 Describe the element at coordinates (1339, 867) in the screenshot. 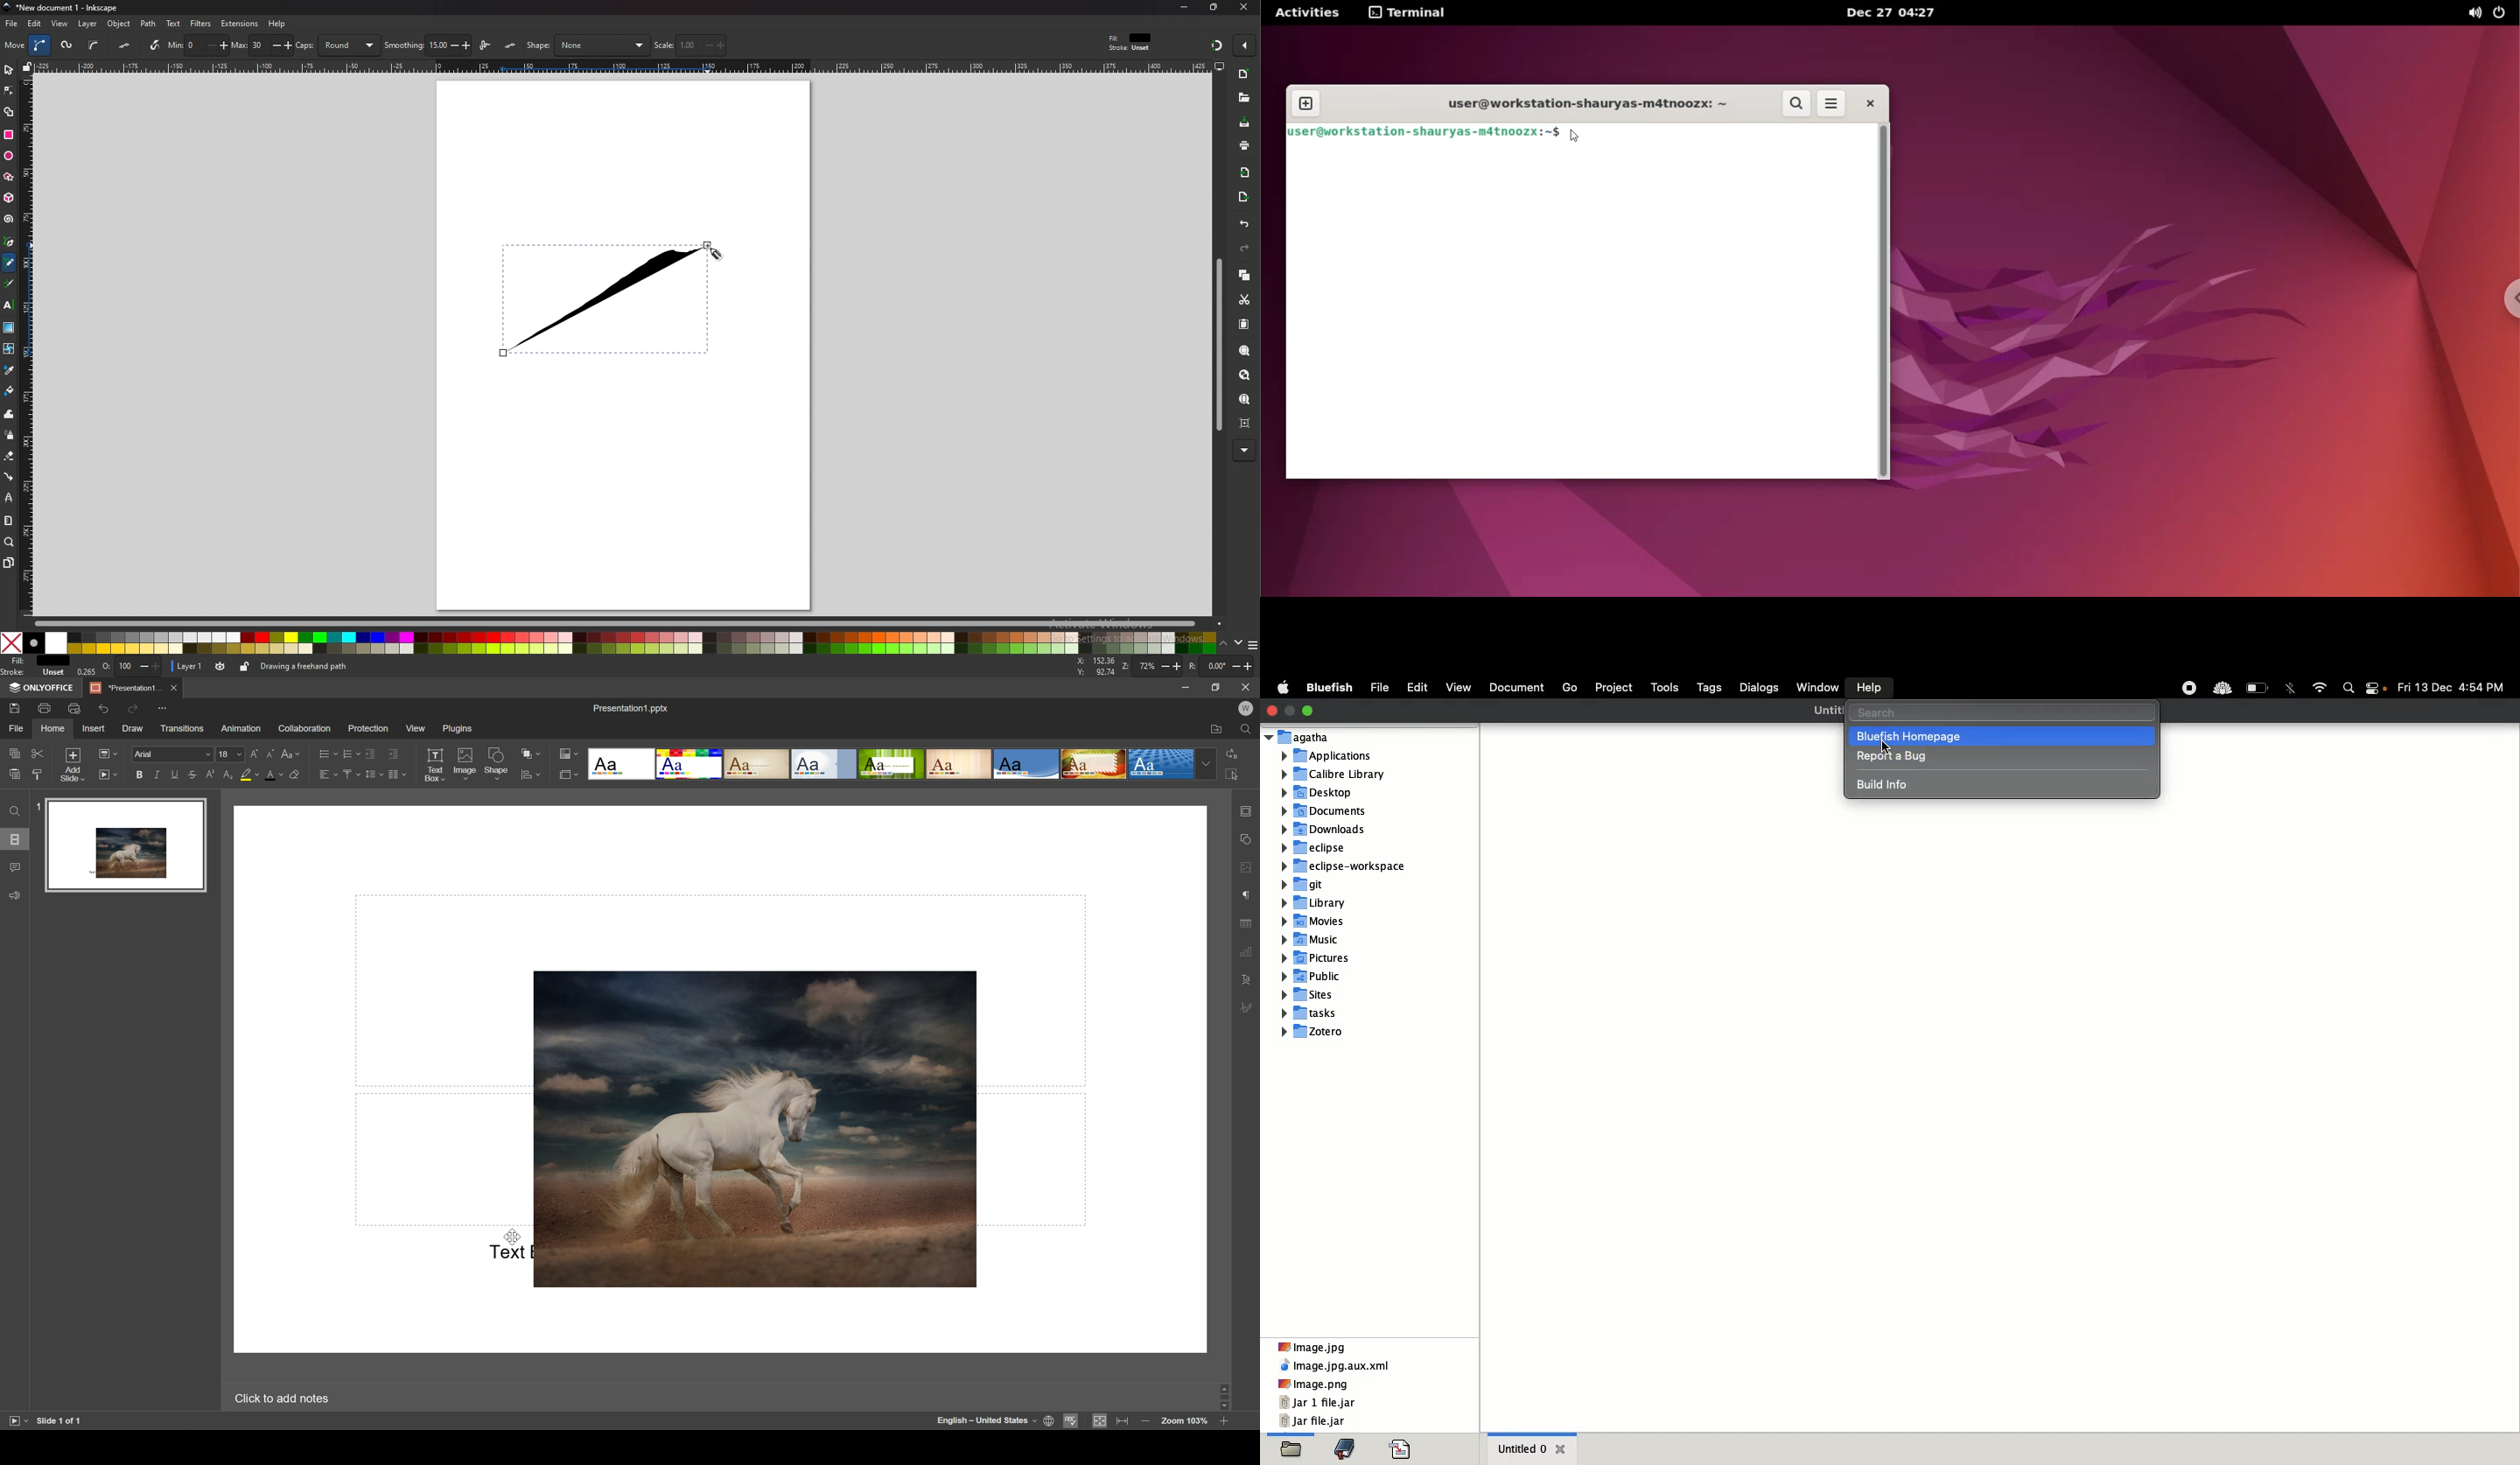

I see `eclipse workspace` at that location.